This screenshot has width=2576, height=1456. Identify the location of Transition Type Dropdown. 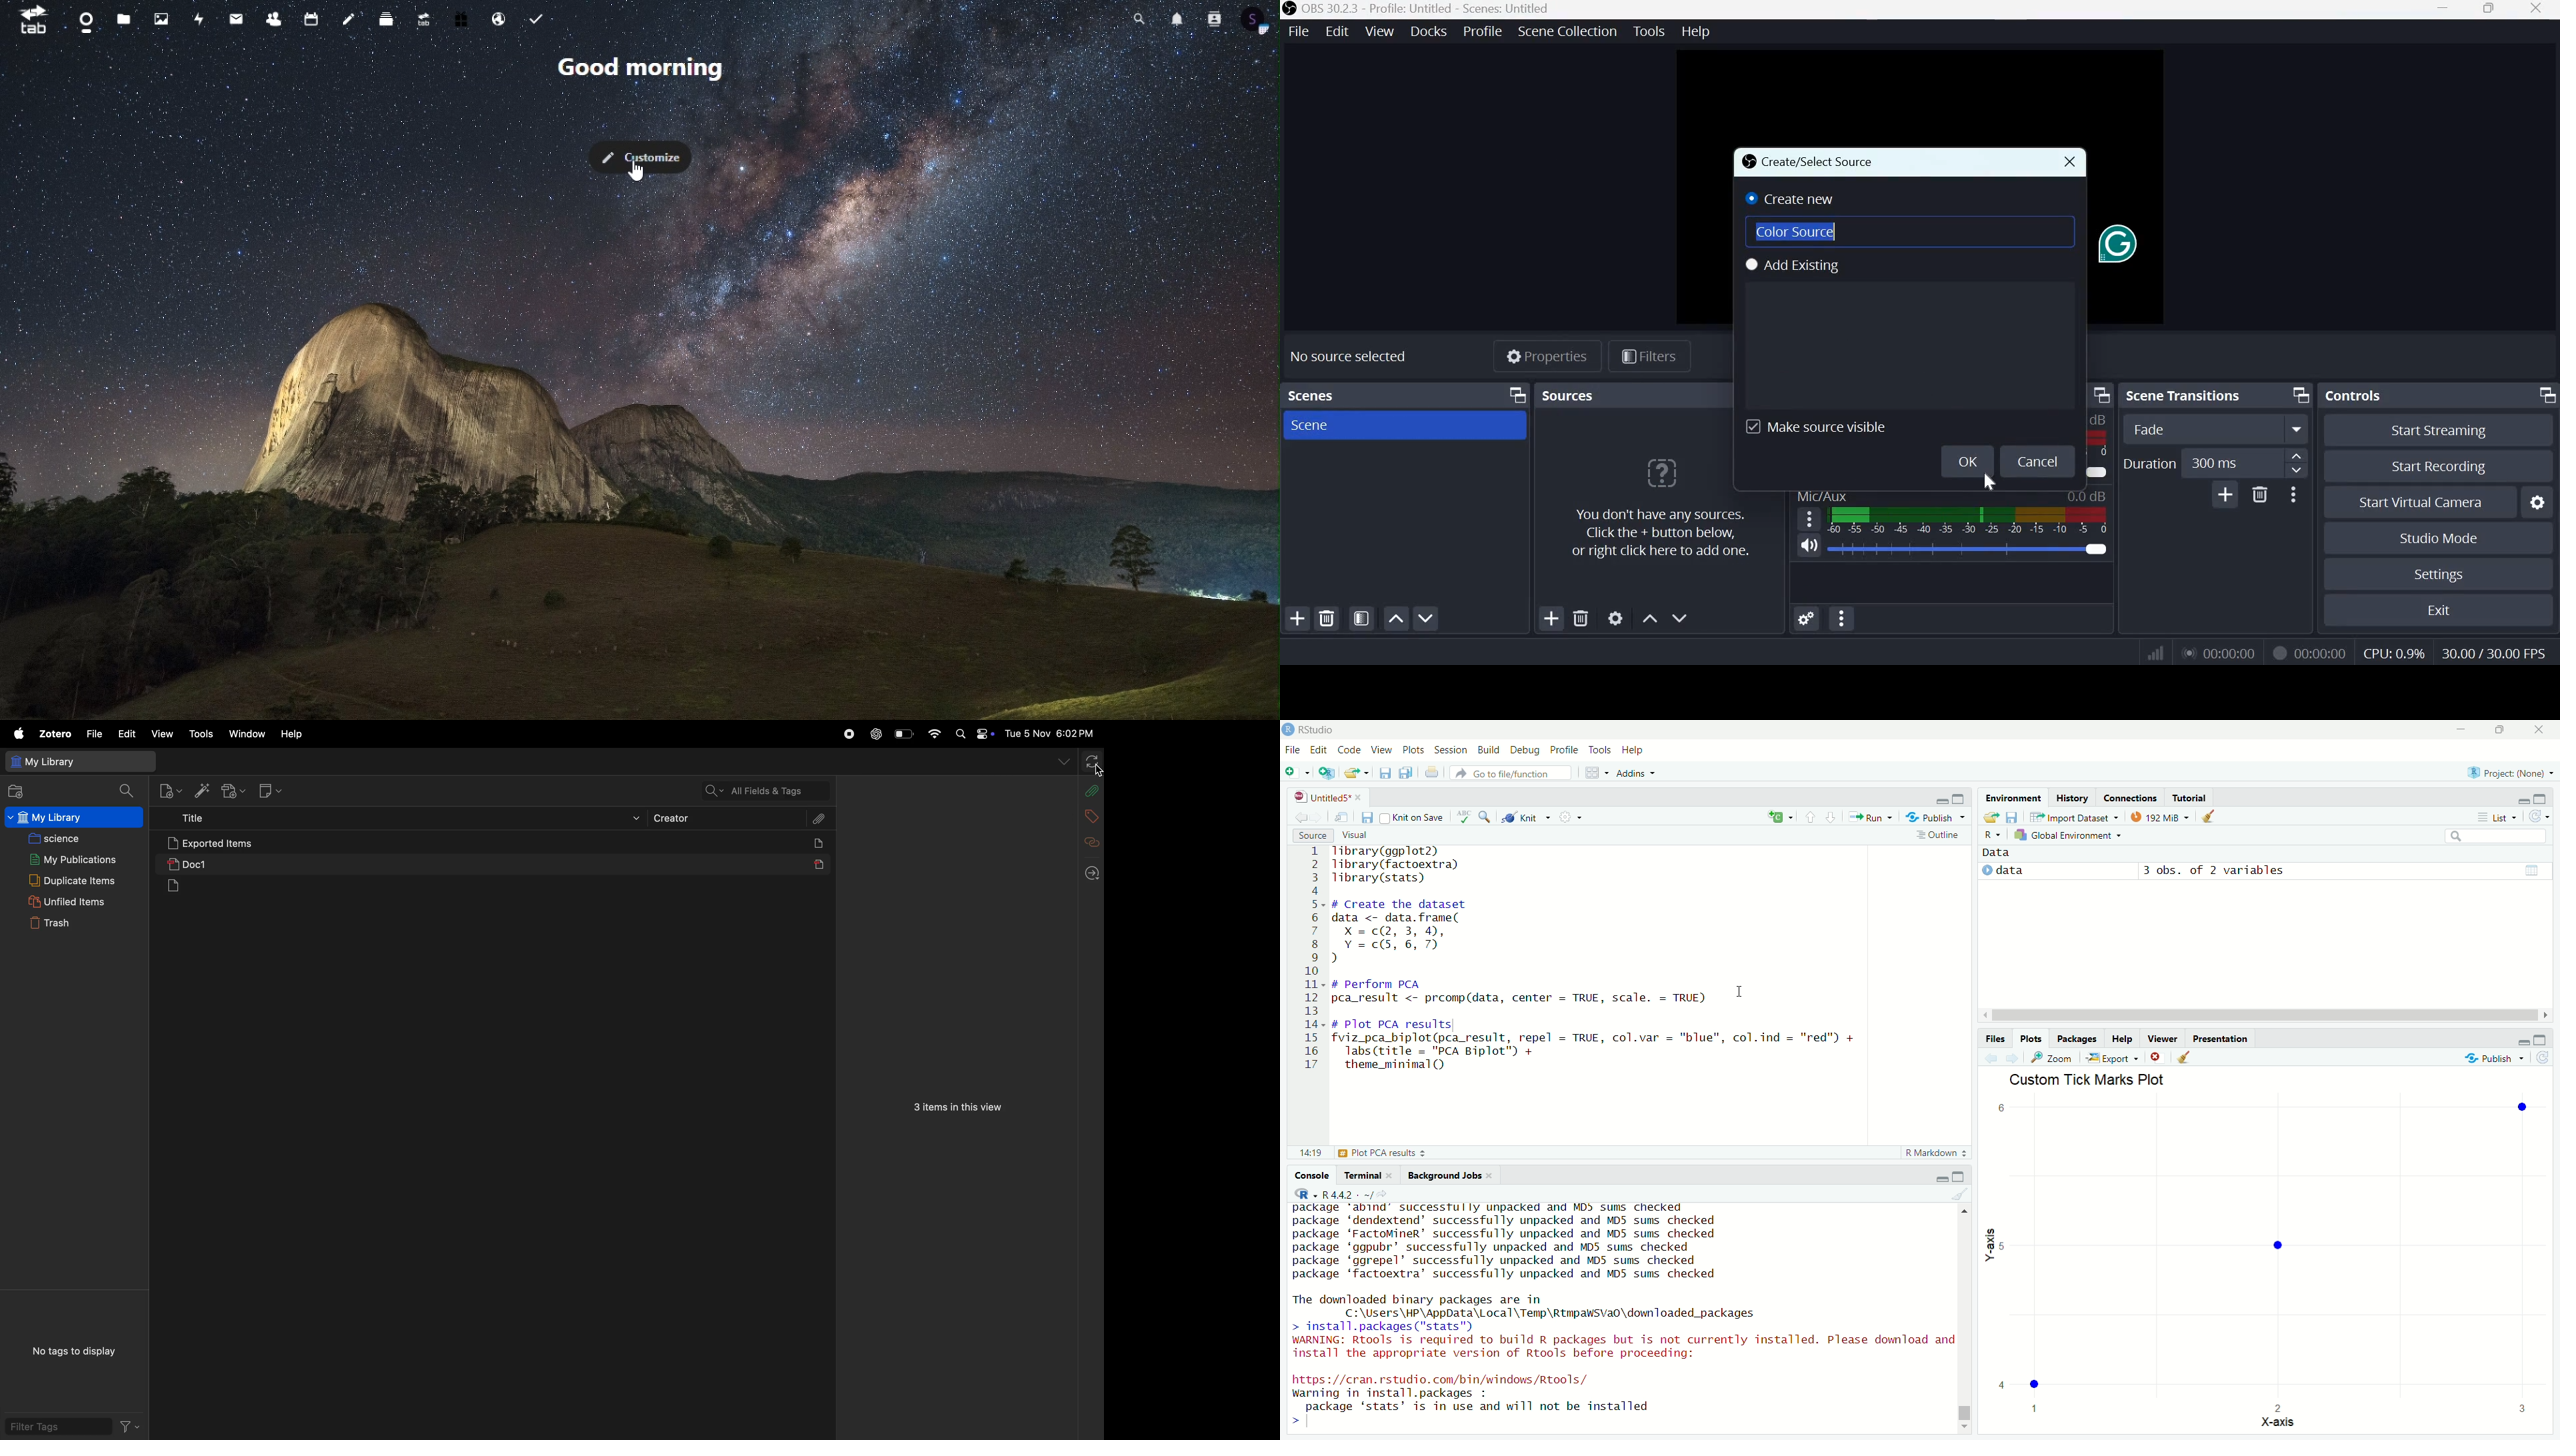
(2216, 429).